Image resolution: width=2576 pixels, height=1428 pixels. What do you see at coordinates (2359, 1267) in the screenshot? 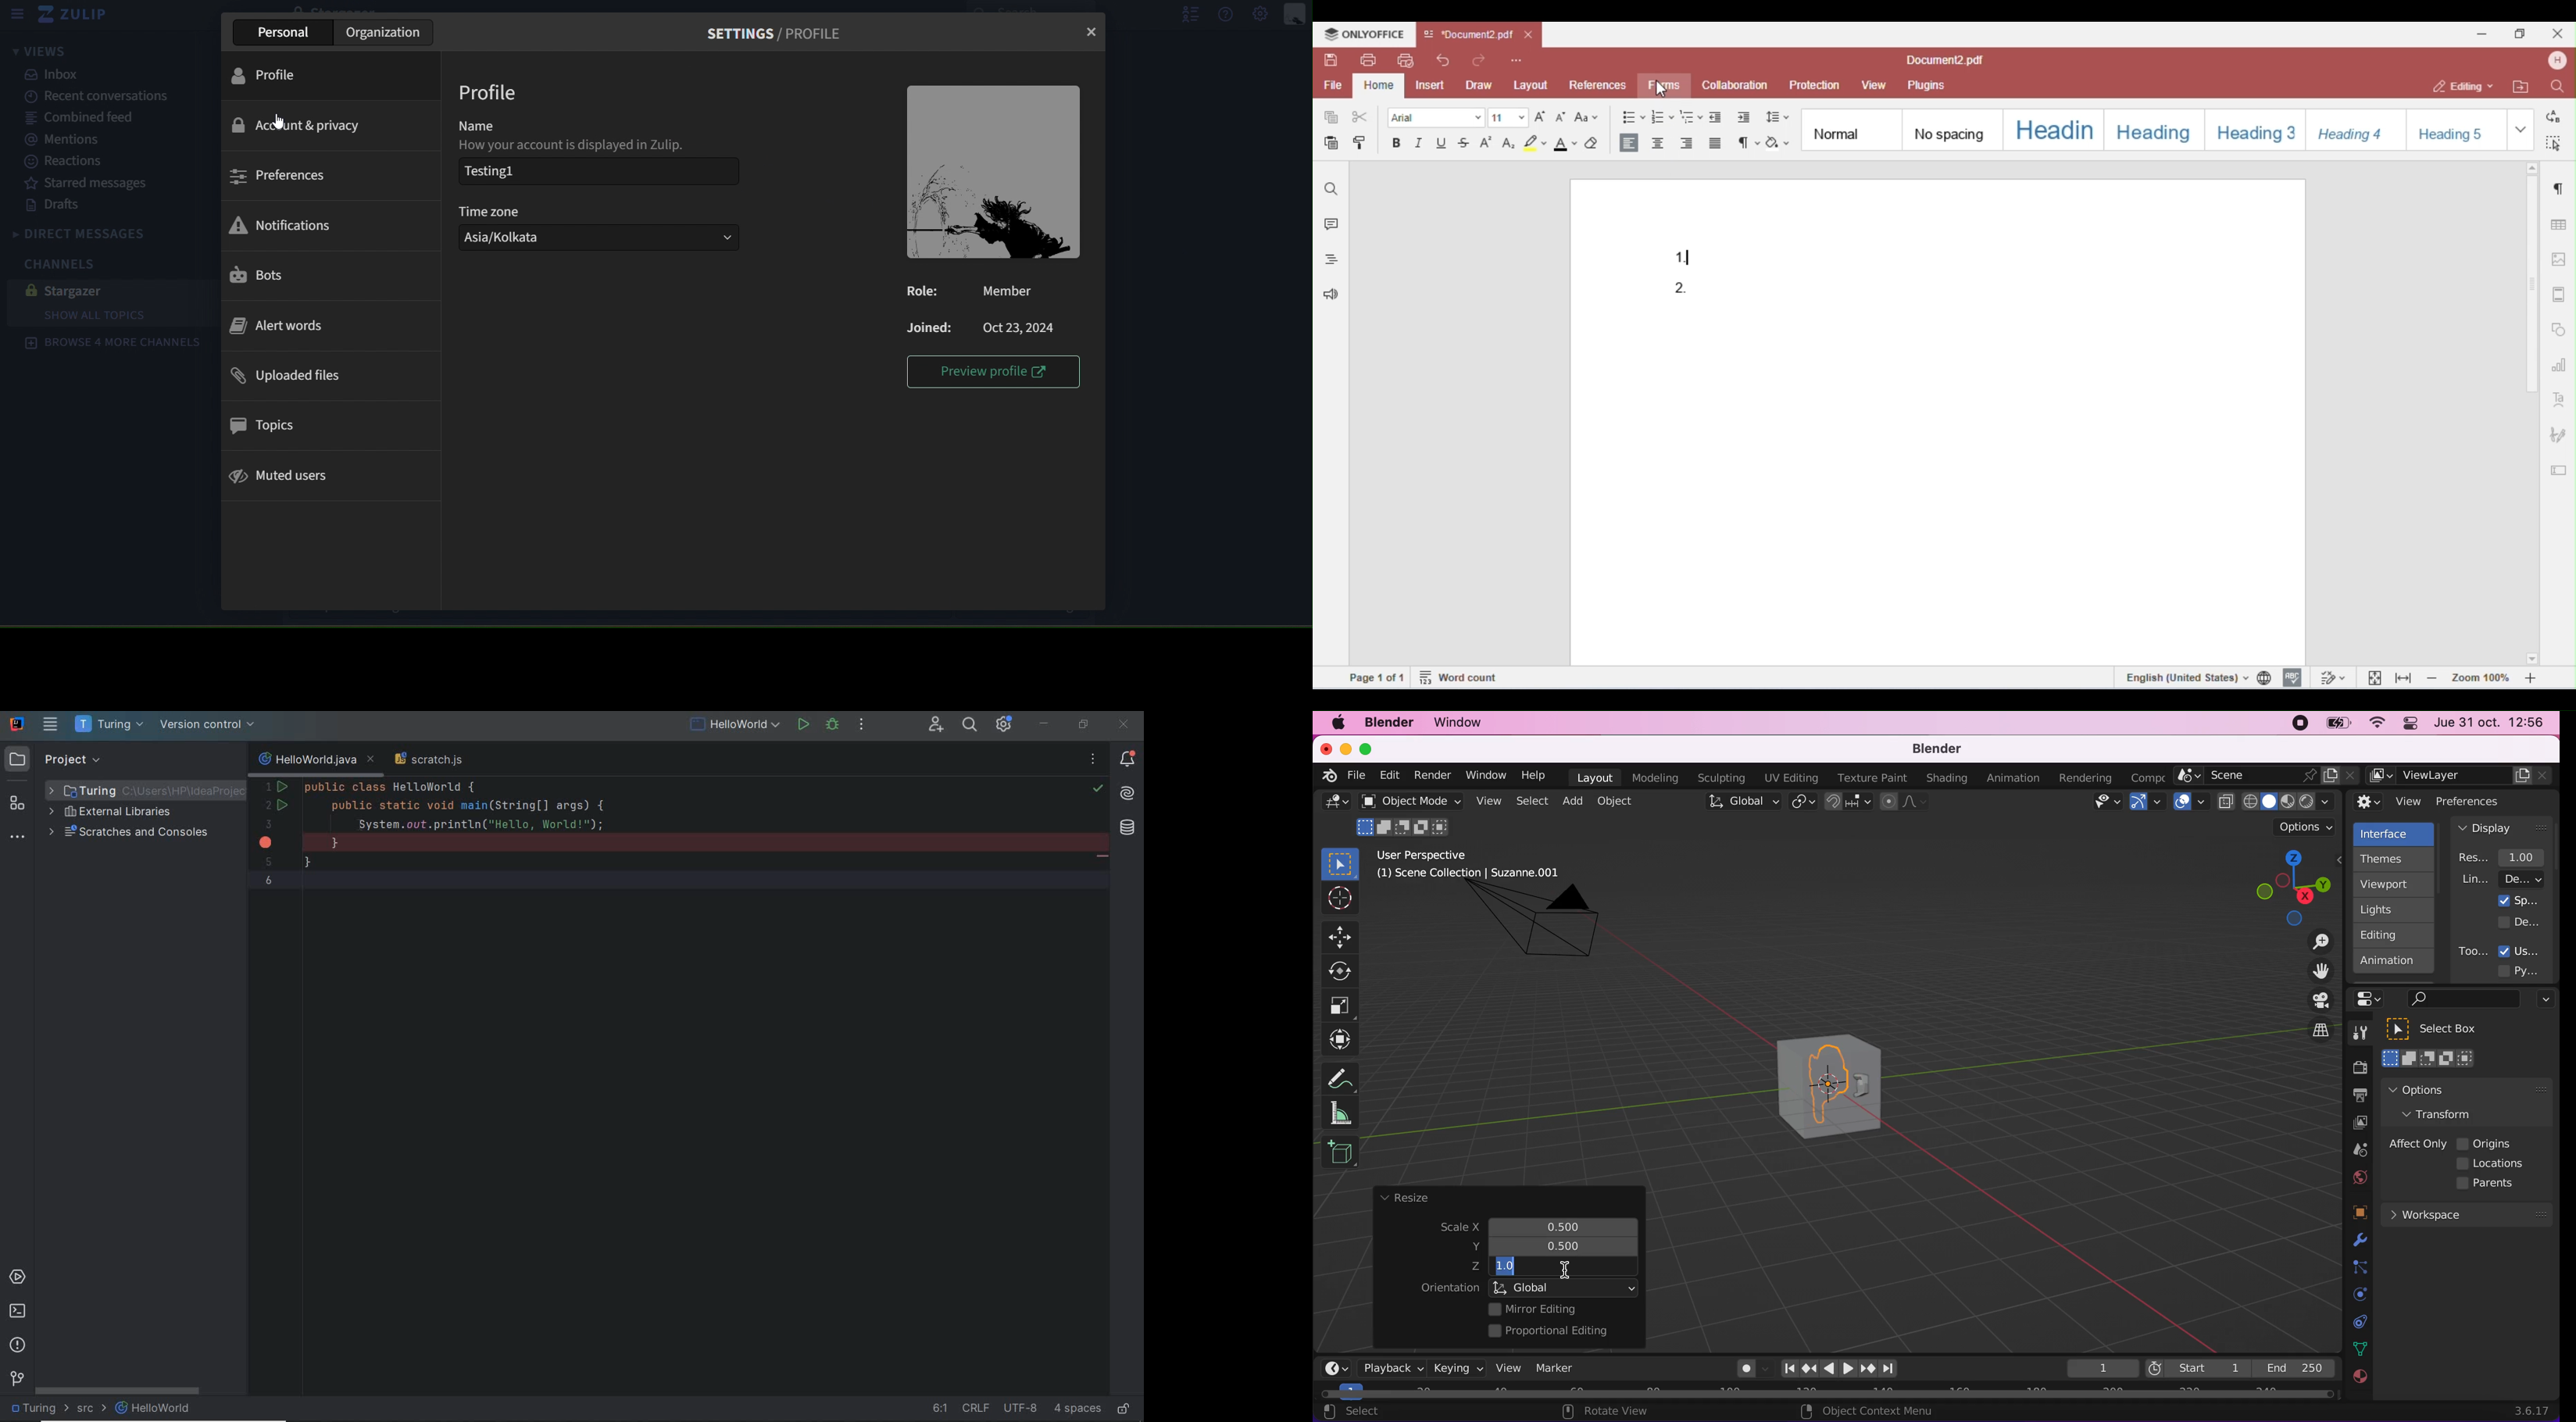
I see `constraints` at bounding box center [2359, 1267].